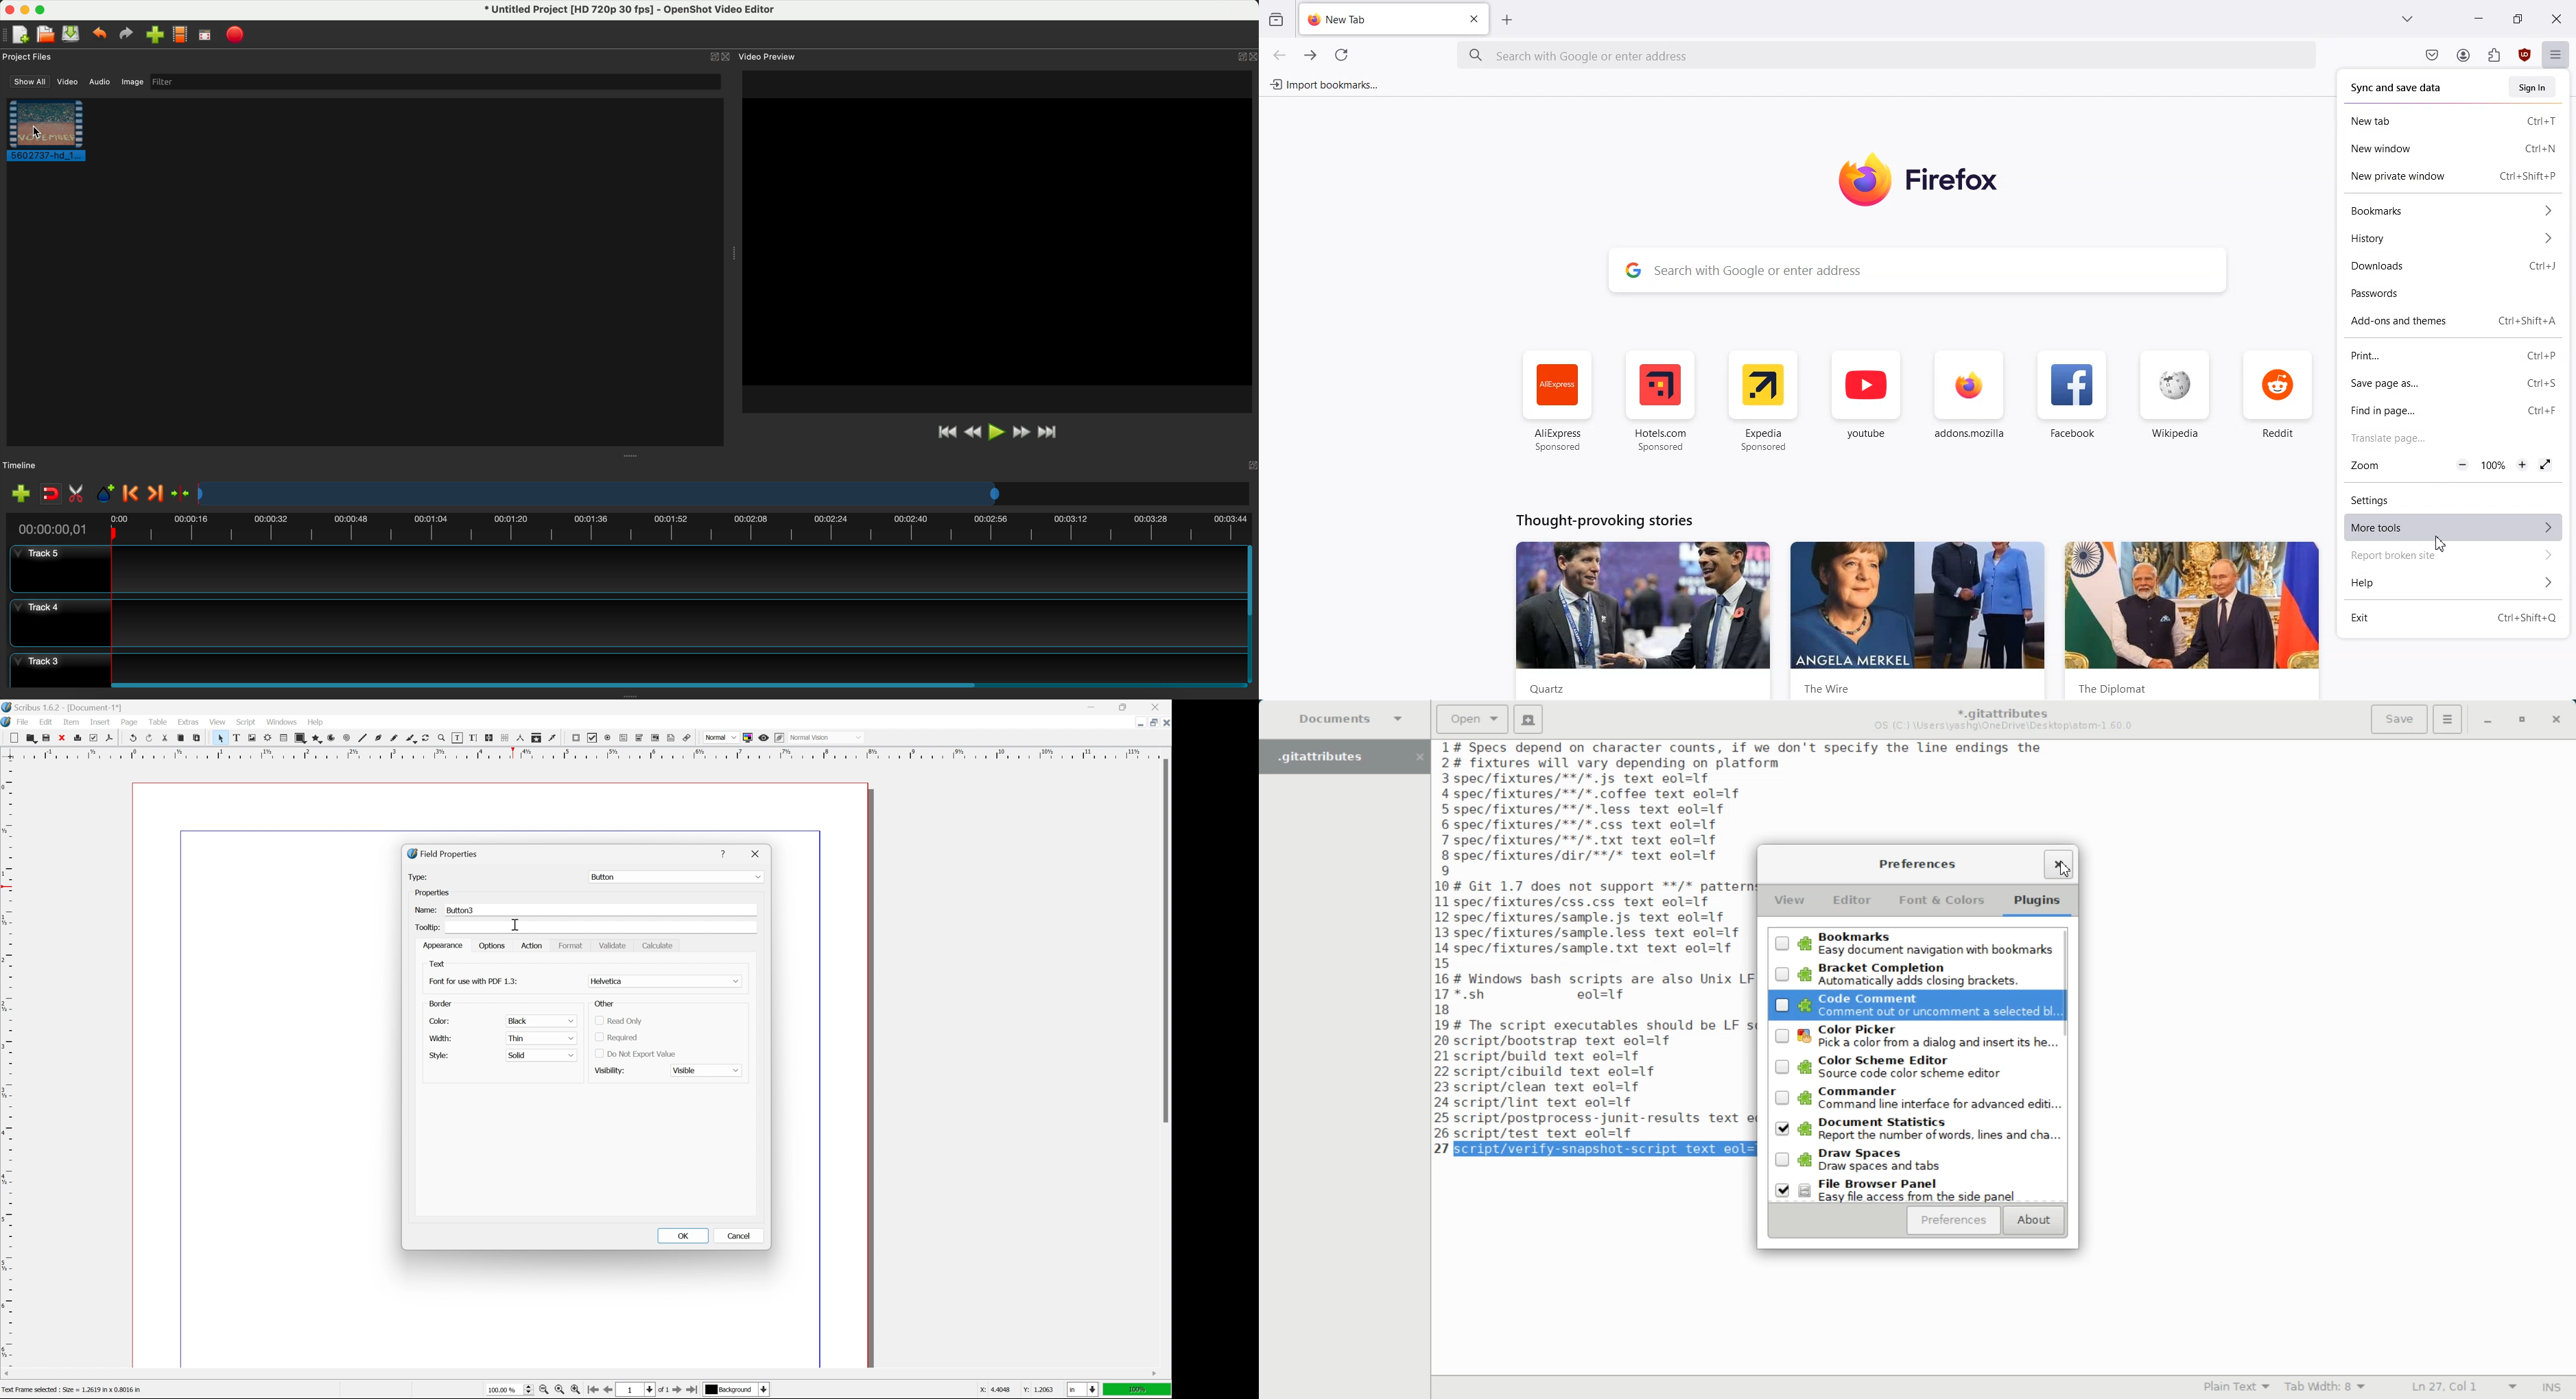  I want to click on go to first page, so click(593, 1390).